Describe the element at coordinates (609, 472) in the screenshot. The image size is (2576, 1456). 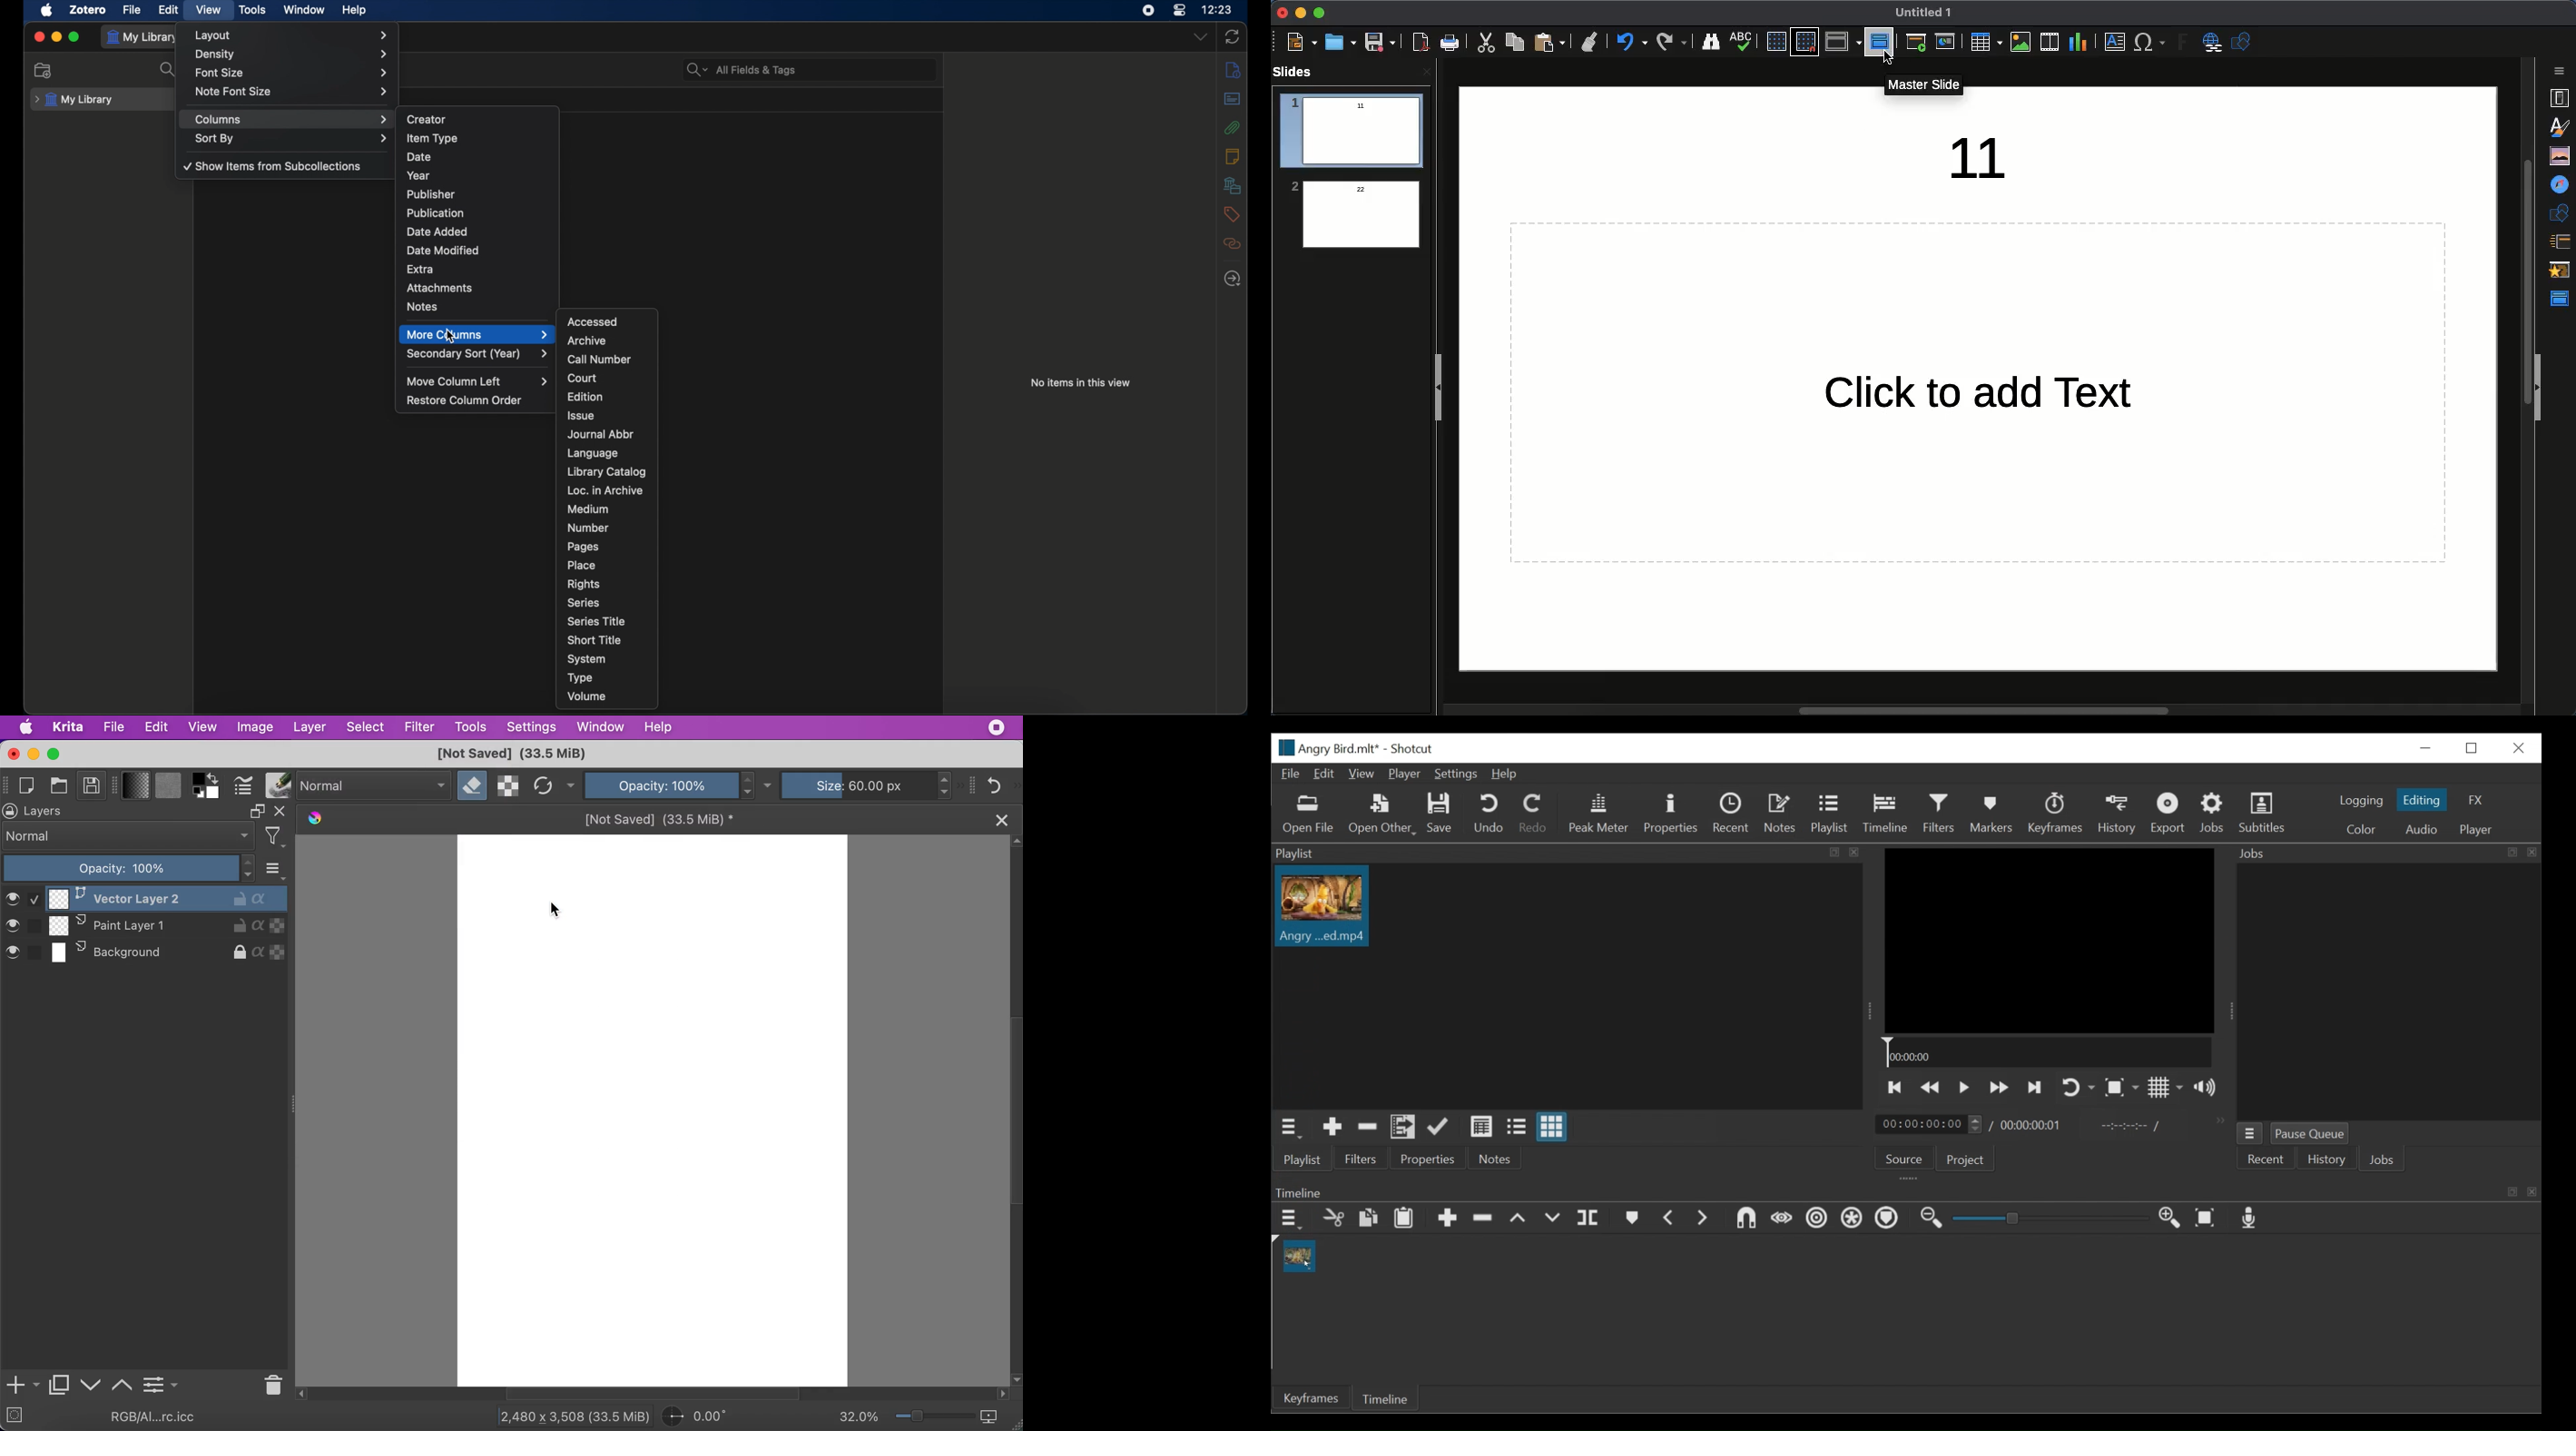
I see `library catalog` at that location.